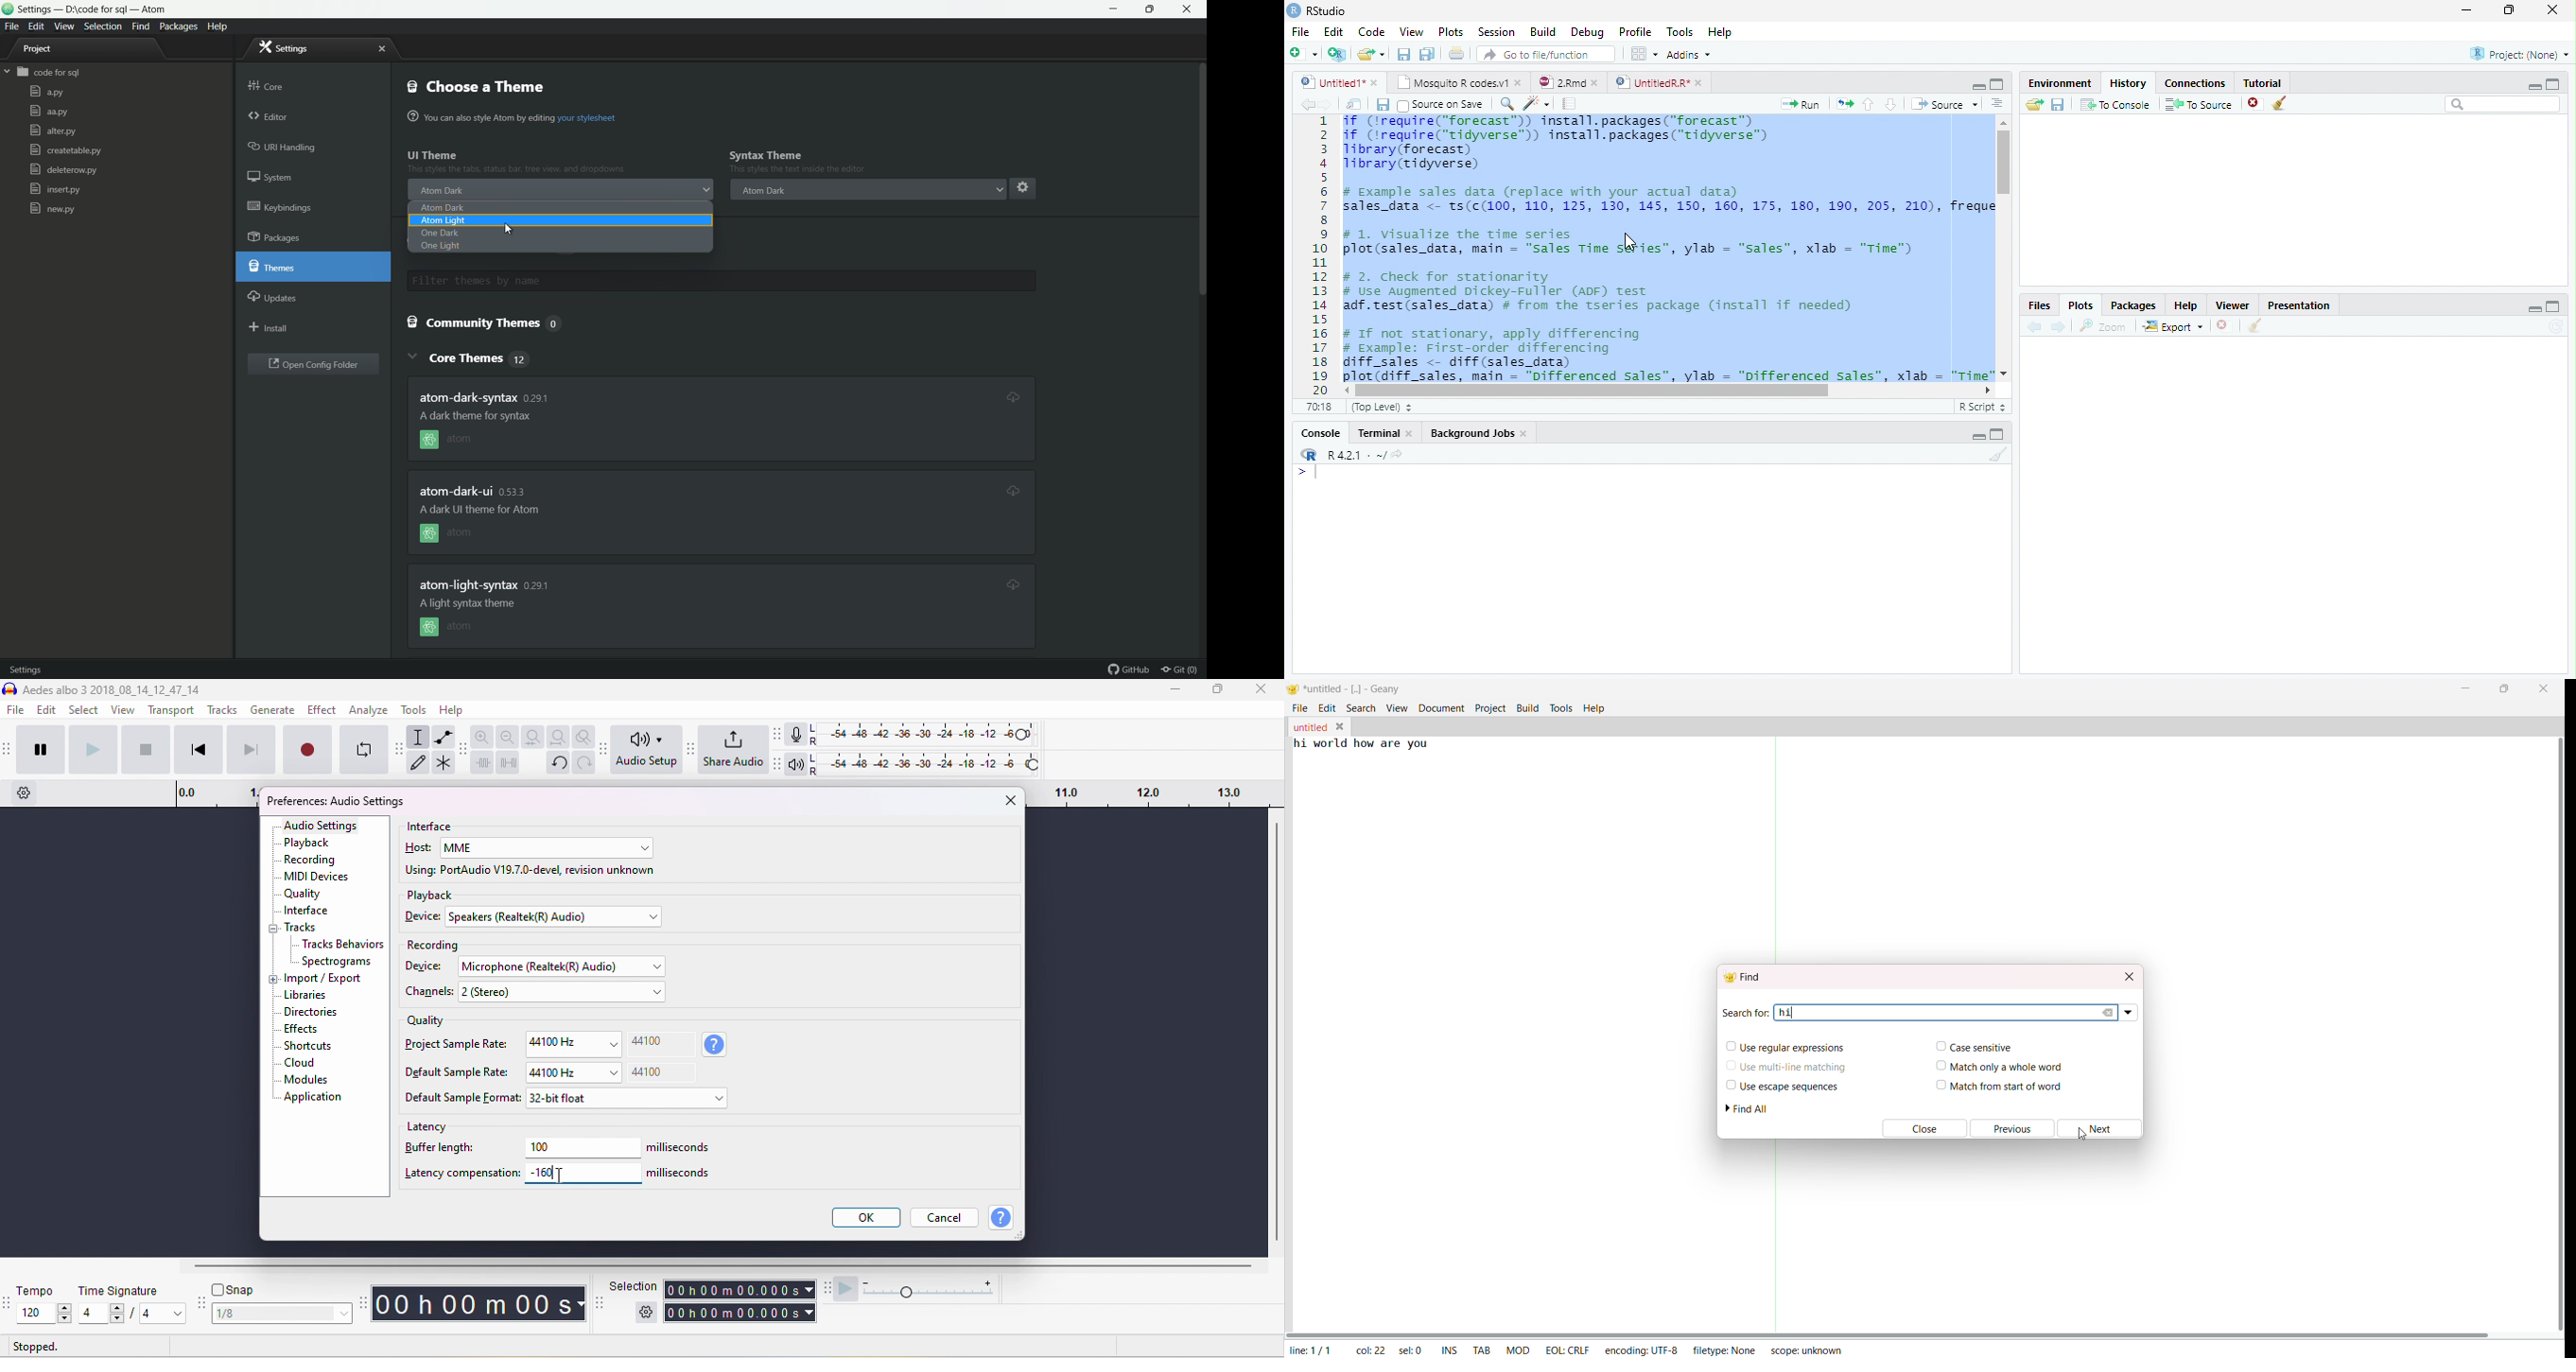 This screenshot has width=2576, height=1372. Describe the element at coordinates (1567, 143) in the screenshot. I see `if (‘require("forecast”)) install.packages("forecast™)
if (irequire("tidyverse™) install.packages("tidyverse™)
library (forecast)

Tibrary(tidyverse)` at that location.